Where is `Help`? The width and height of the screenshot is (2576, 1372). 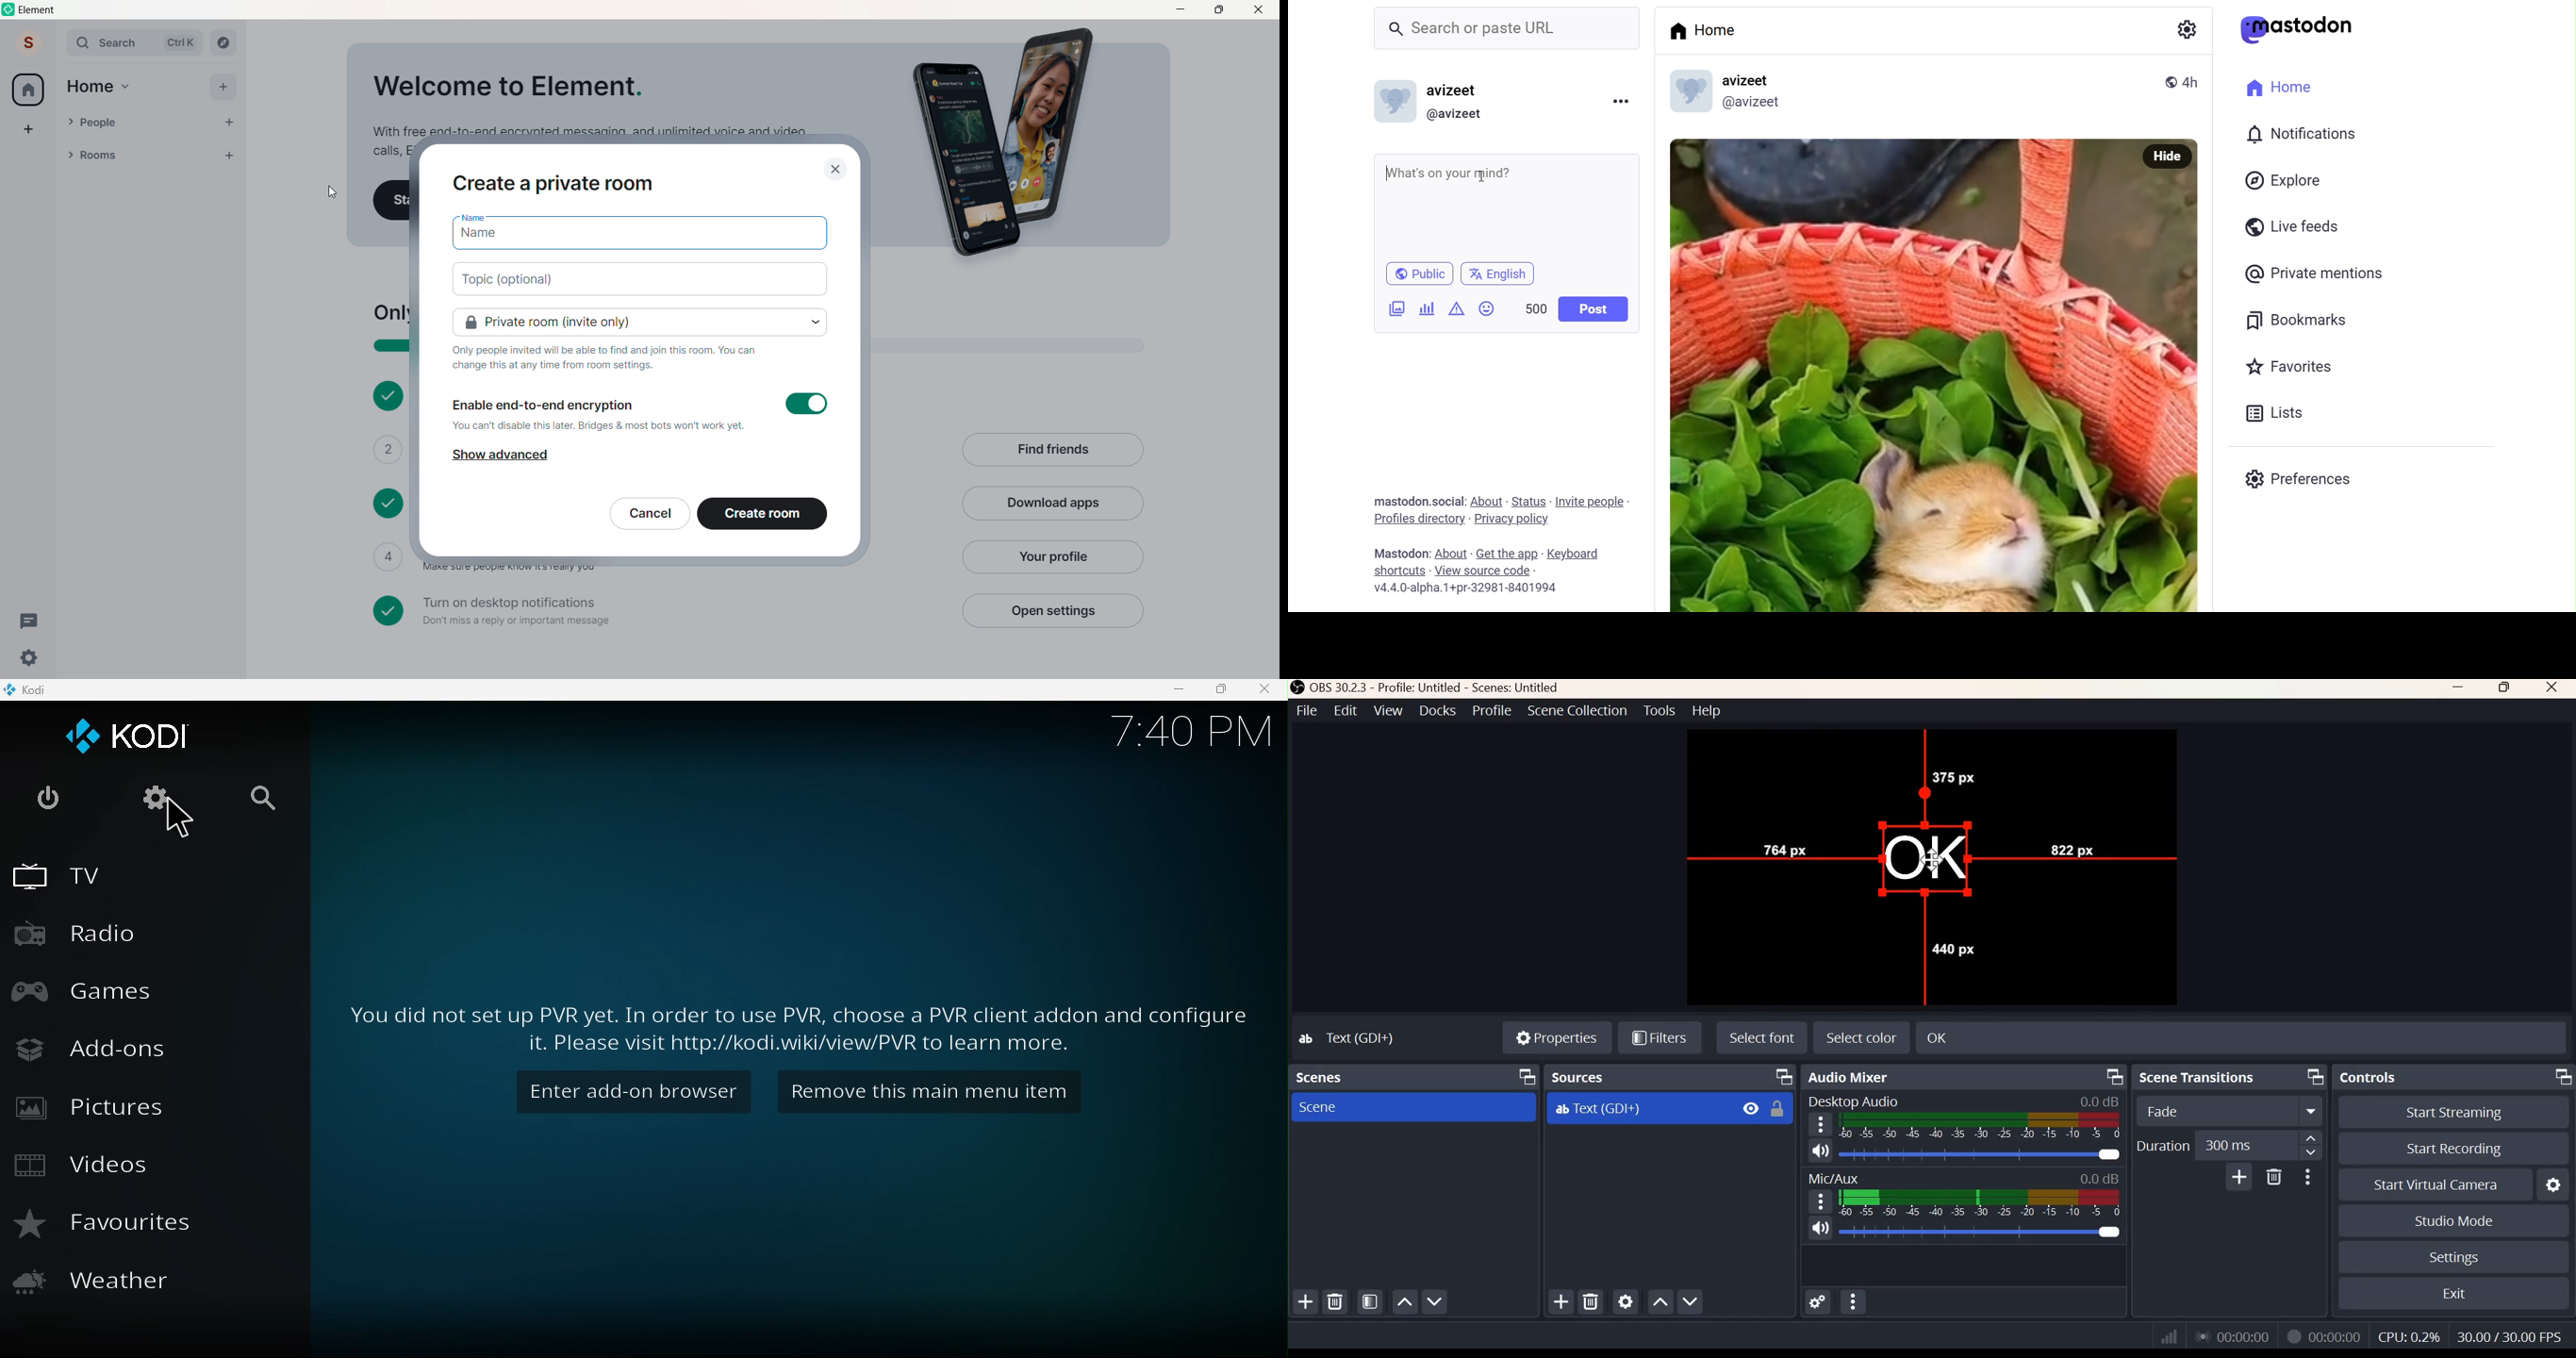
Help is located at coordinates (1707, 711).